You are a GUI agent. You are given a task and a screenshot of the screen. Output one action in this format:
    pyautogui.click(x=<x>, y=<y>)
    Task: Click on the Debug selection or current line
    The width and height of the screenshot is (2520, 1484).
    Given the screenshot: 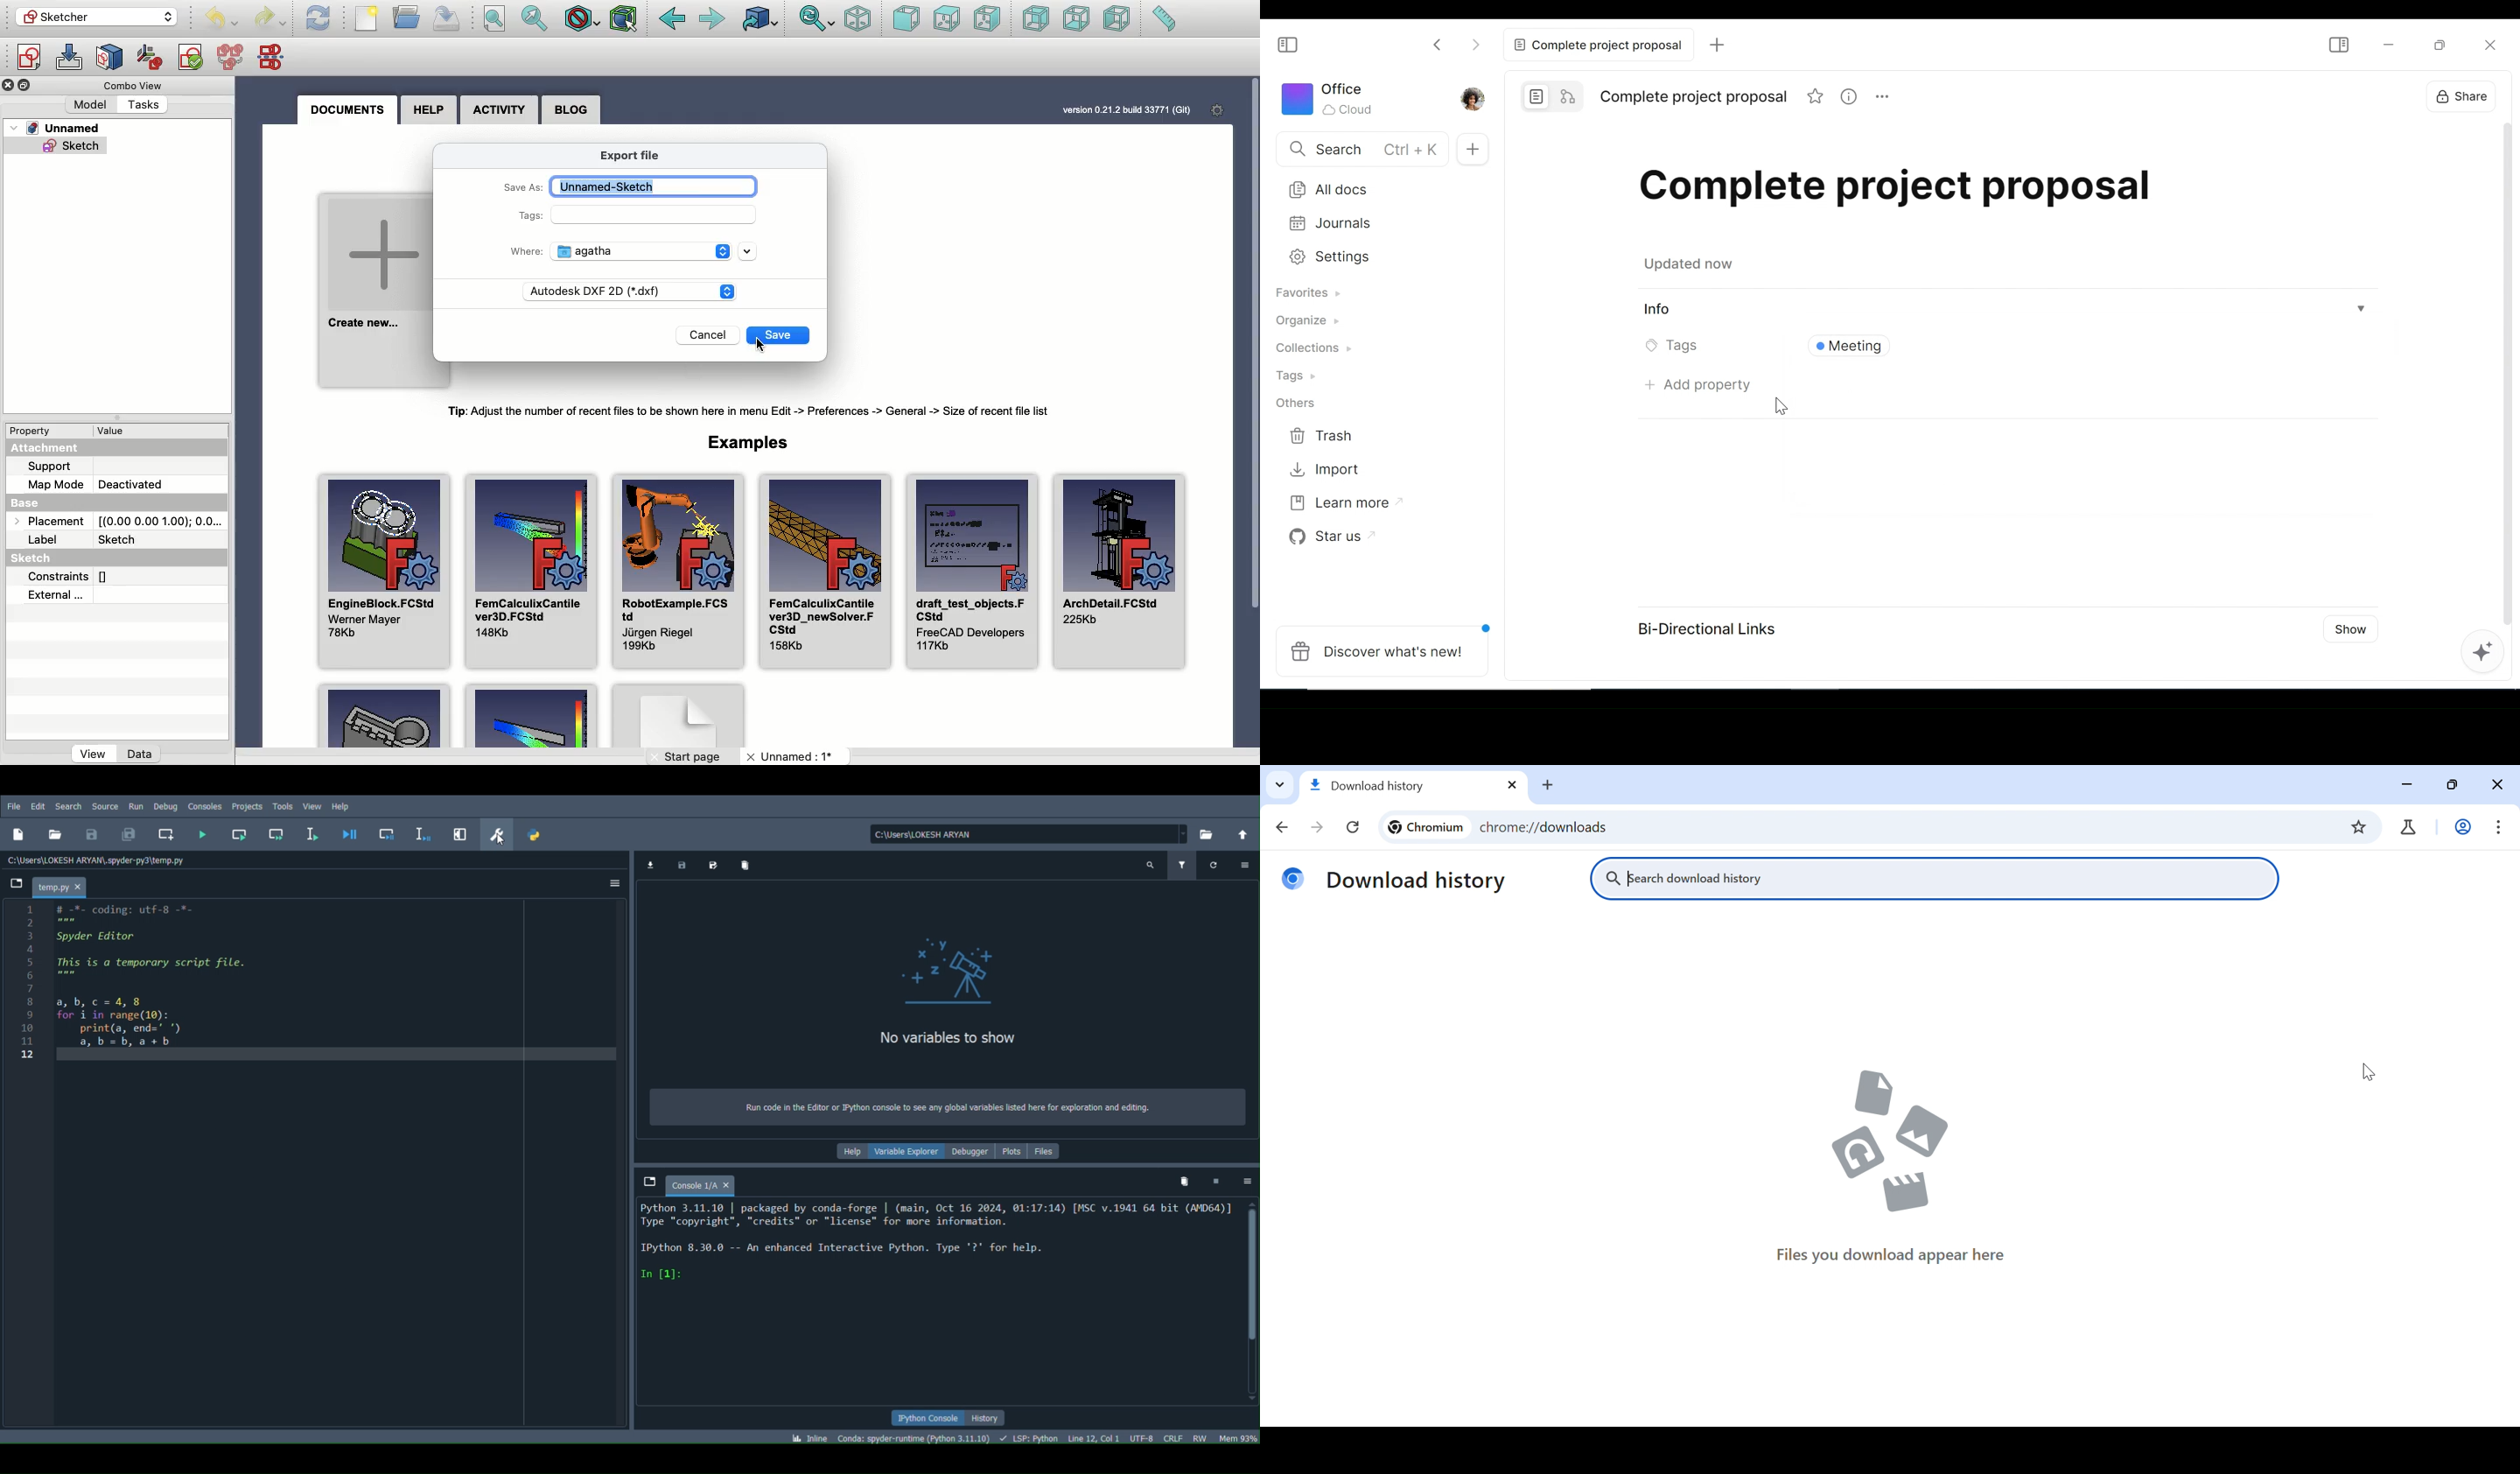 What is the action you would take?
    pyautogui.click(x=418, y=832)
    